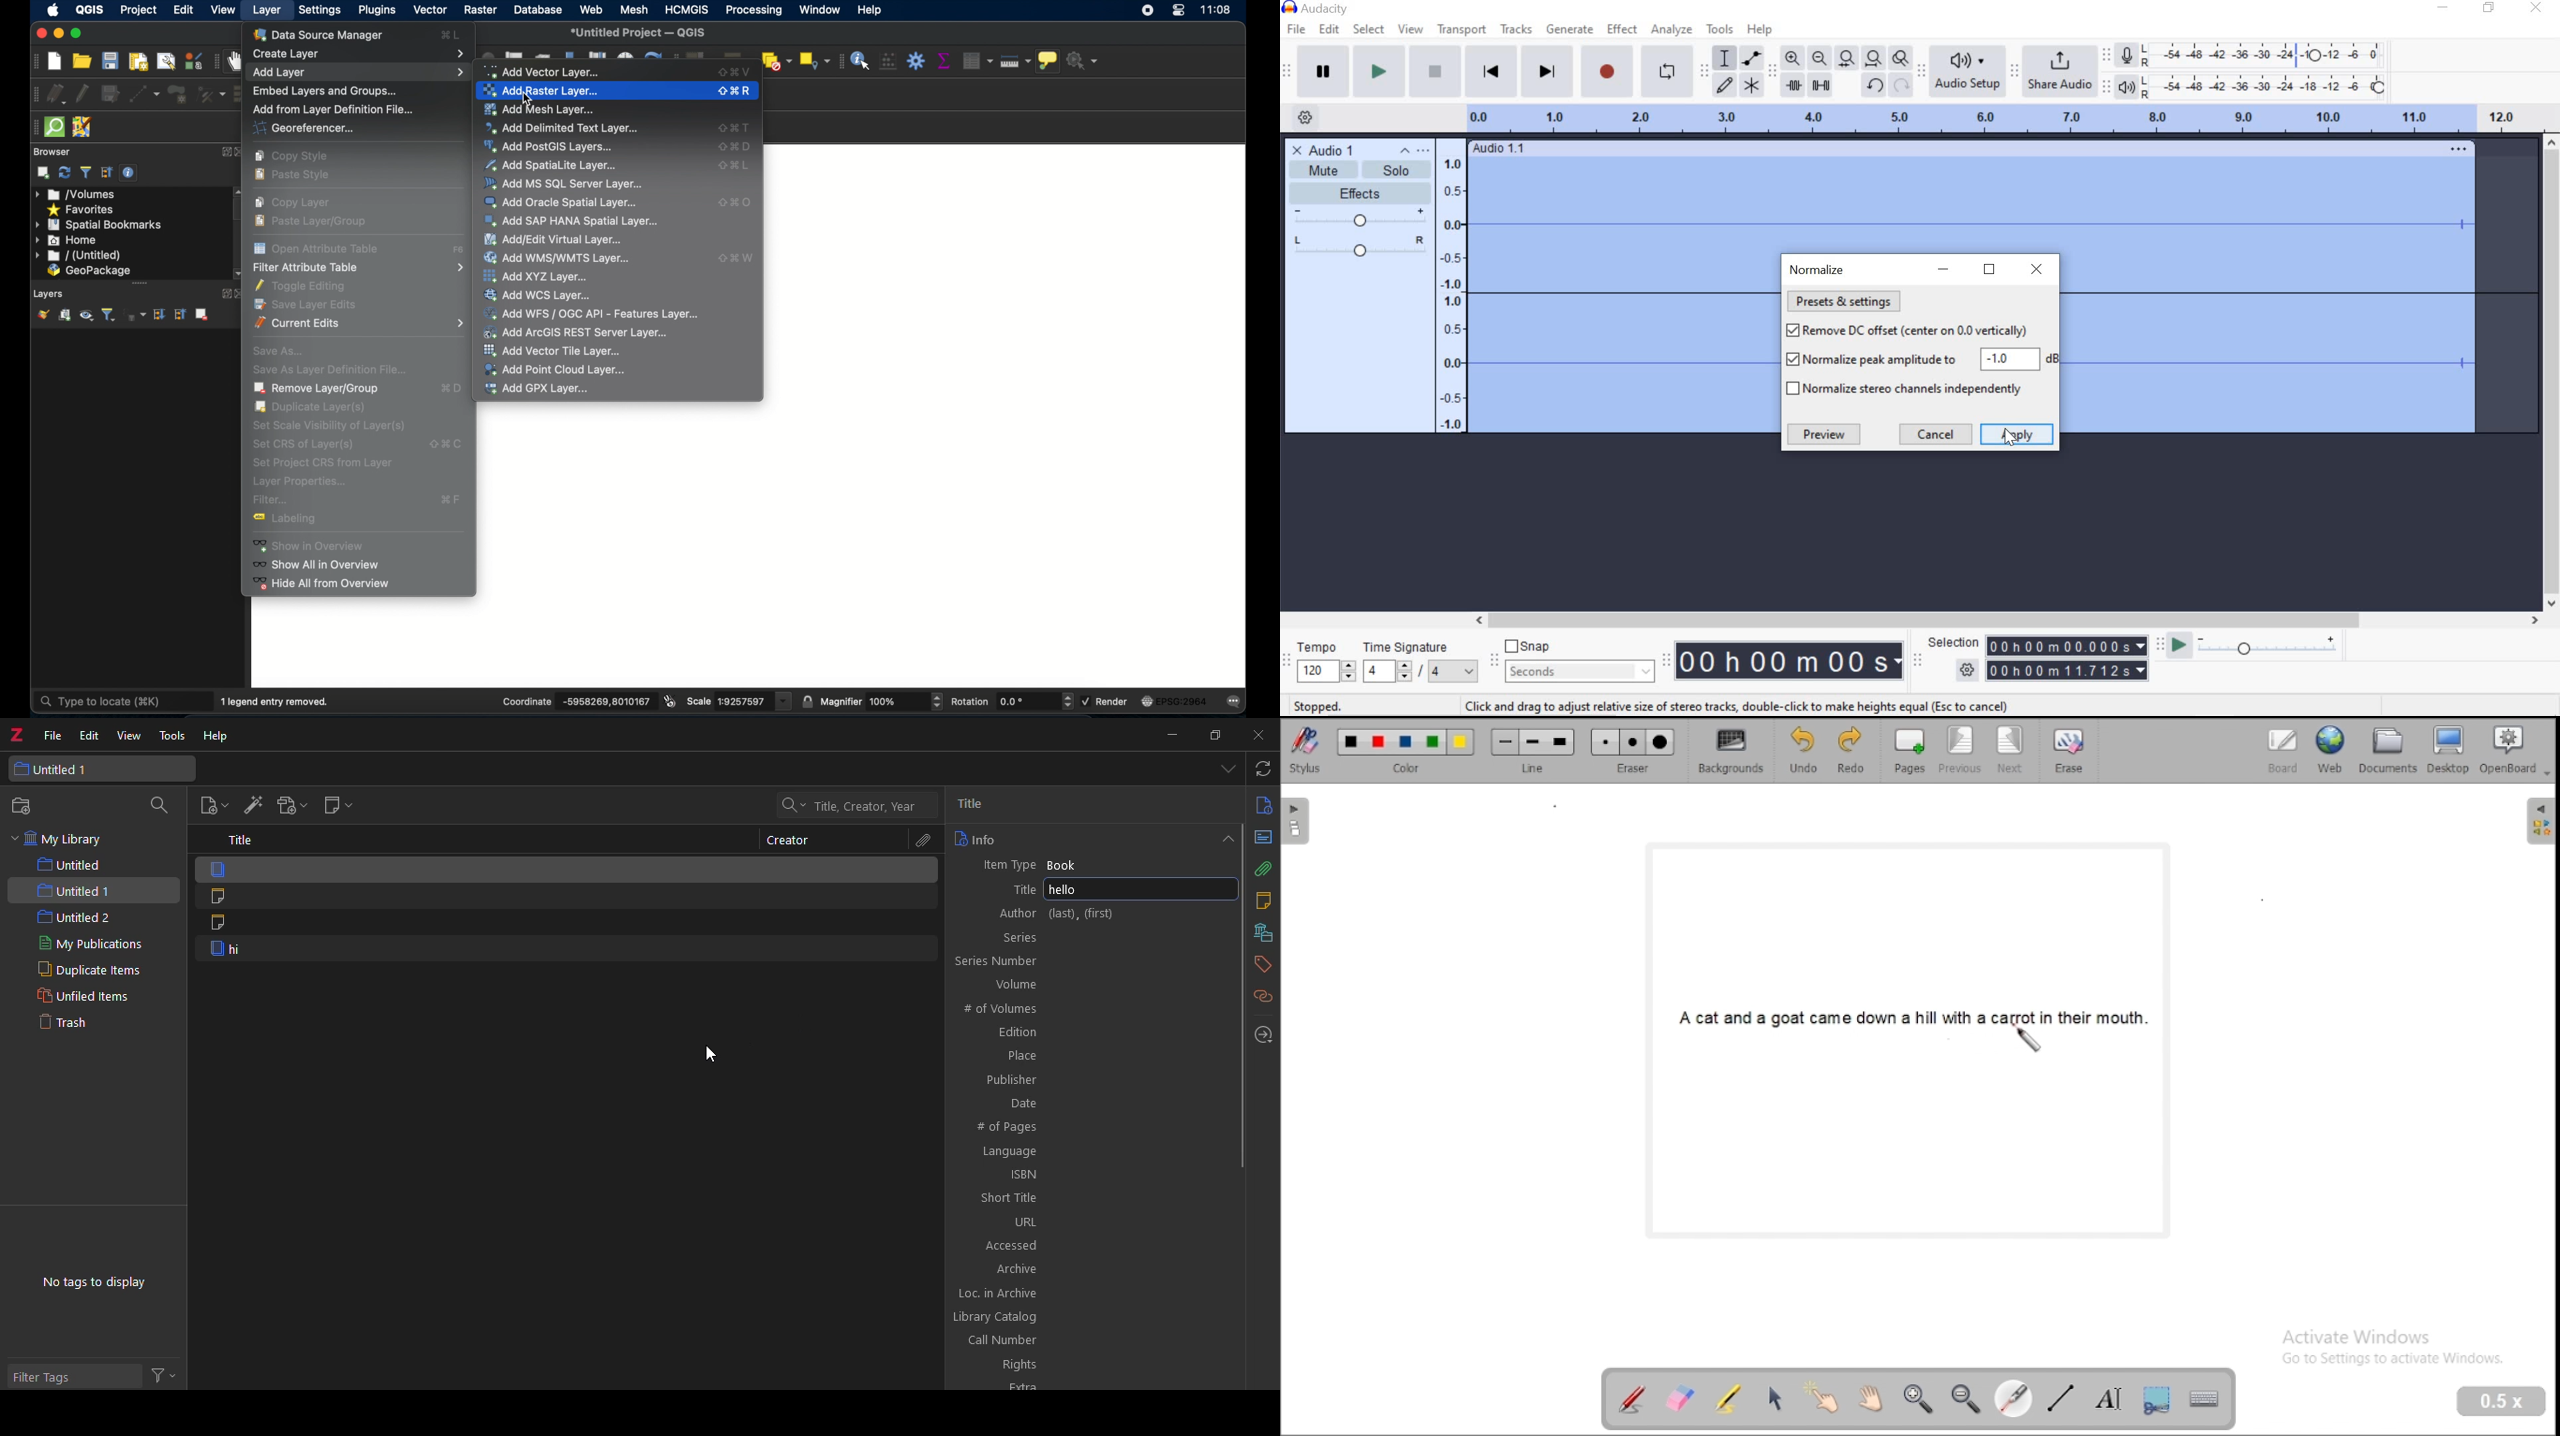 The height and width of the screenshot is (1456, 2576). What do you see at coordinates (1018, 63) in the screenshot?
I see `measure line` at bounding box center [1018, 63].